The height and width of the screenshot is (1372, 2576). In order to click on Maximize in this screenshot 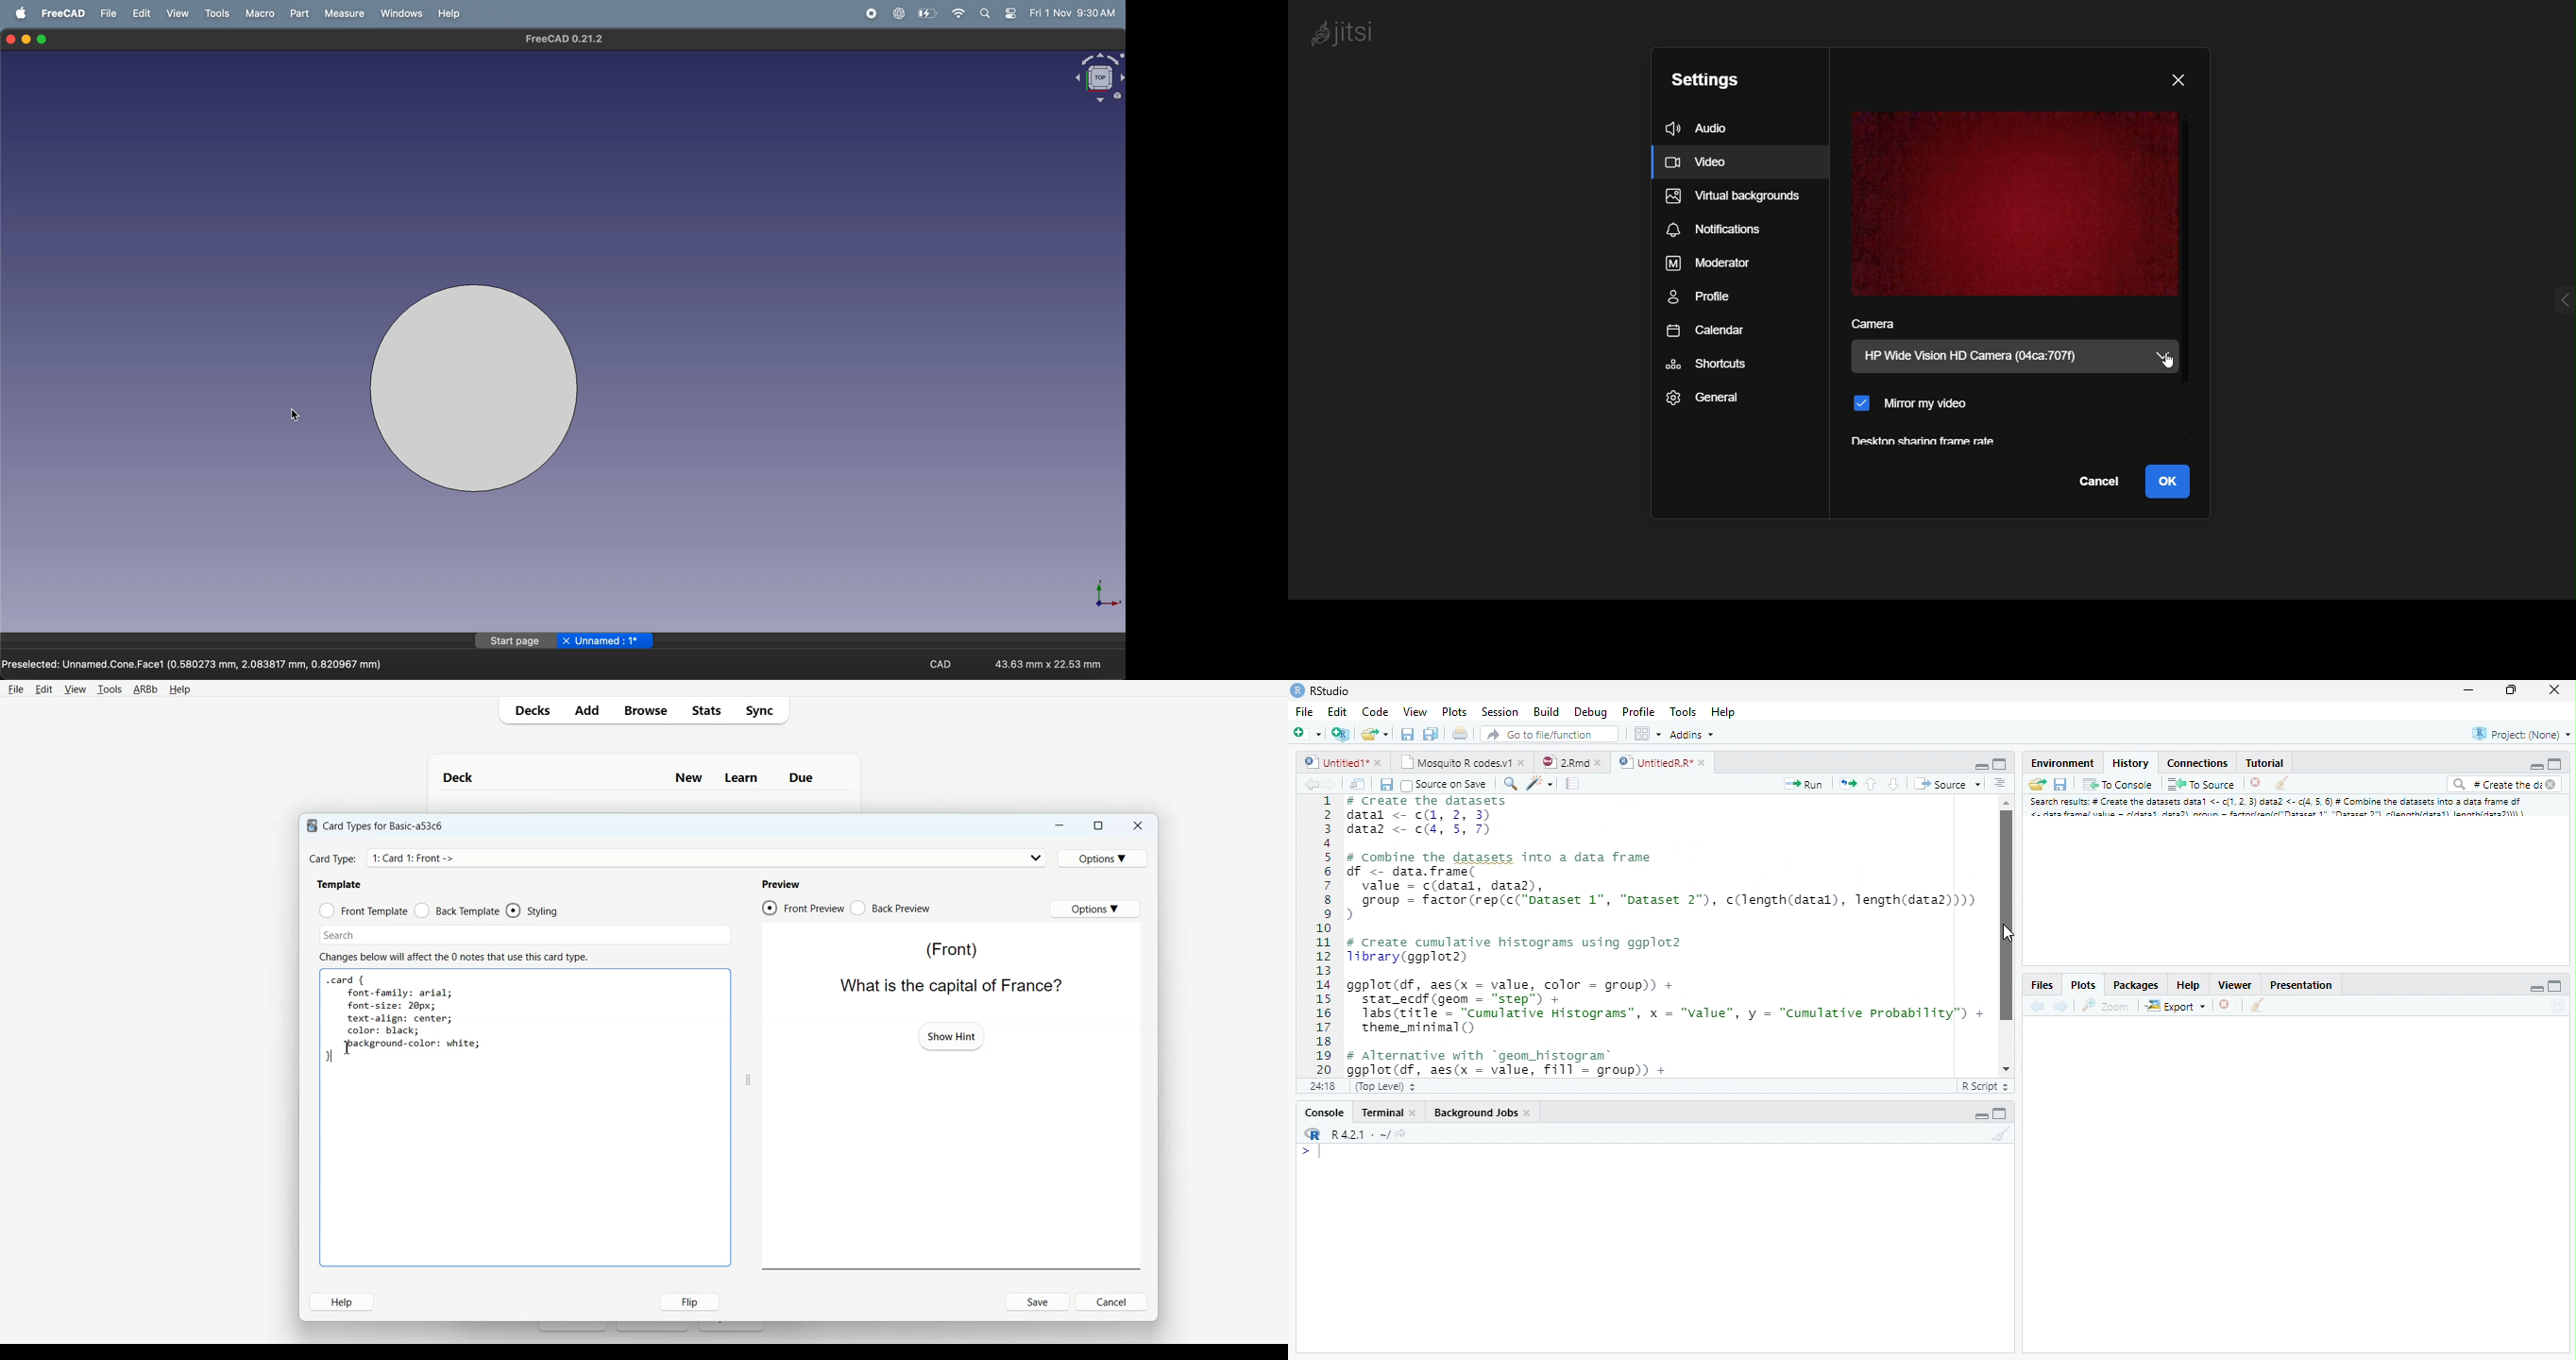, I will do `click(2553, 765)`.